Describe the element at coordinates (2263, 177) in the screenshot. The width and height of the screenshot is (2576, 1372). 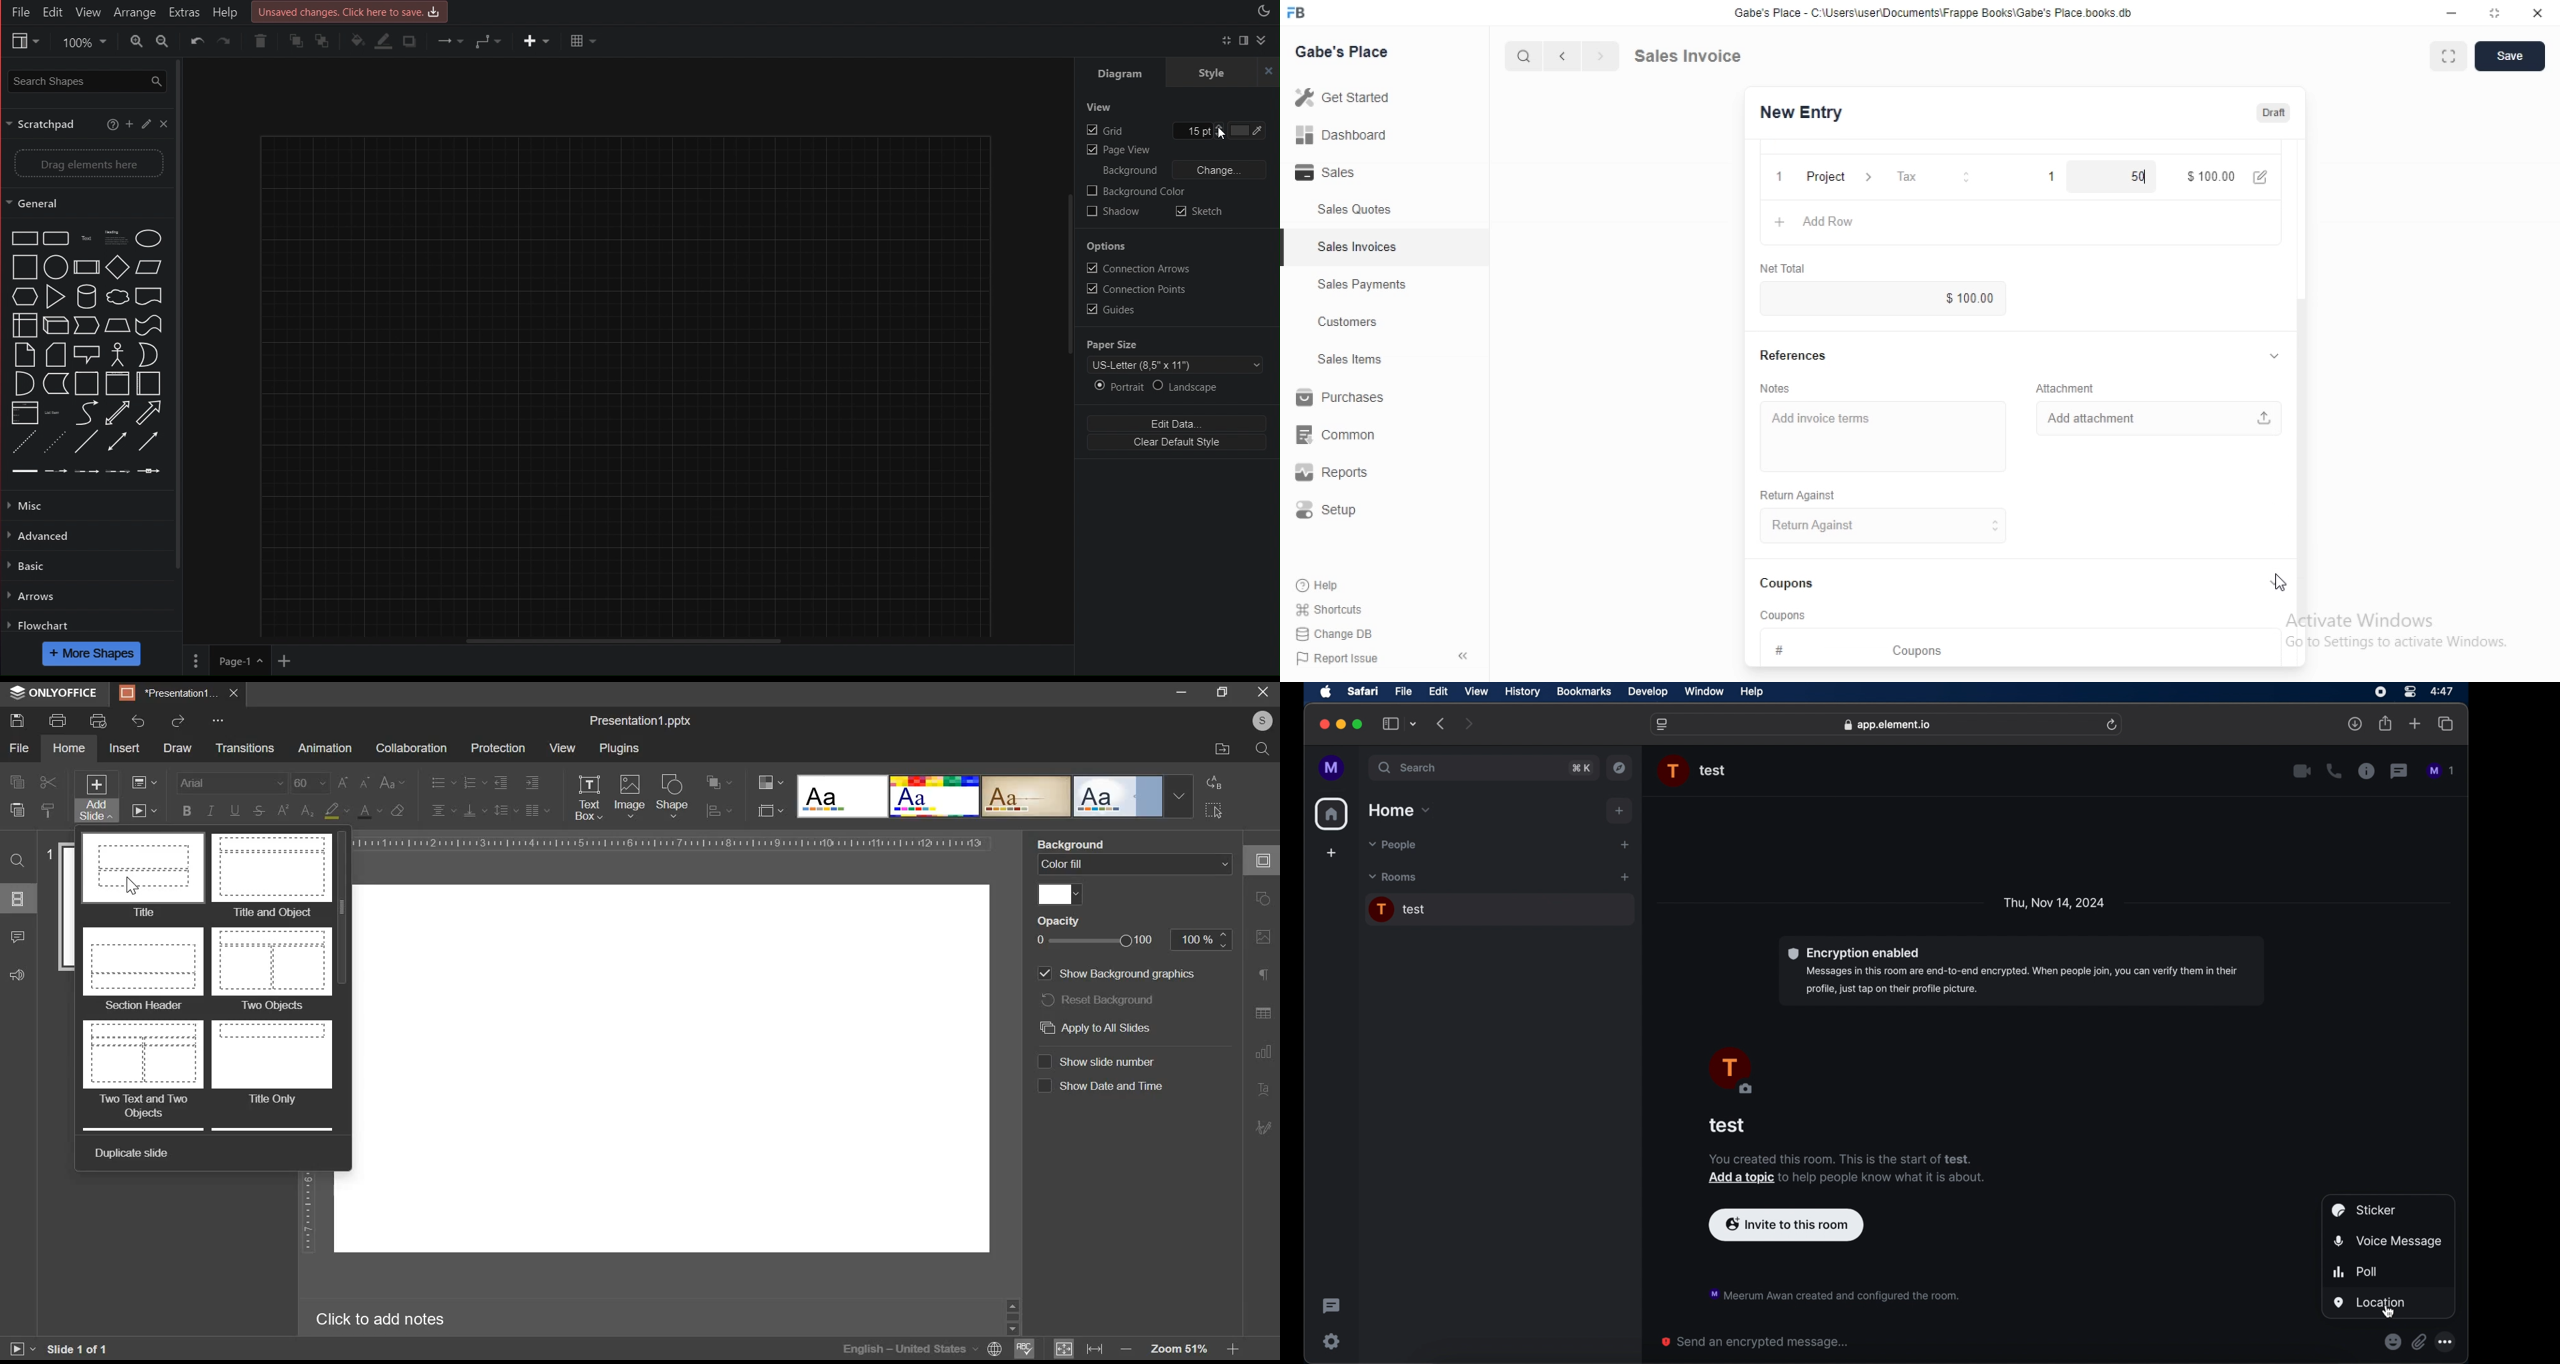
I see `edit` at that location.